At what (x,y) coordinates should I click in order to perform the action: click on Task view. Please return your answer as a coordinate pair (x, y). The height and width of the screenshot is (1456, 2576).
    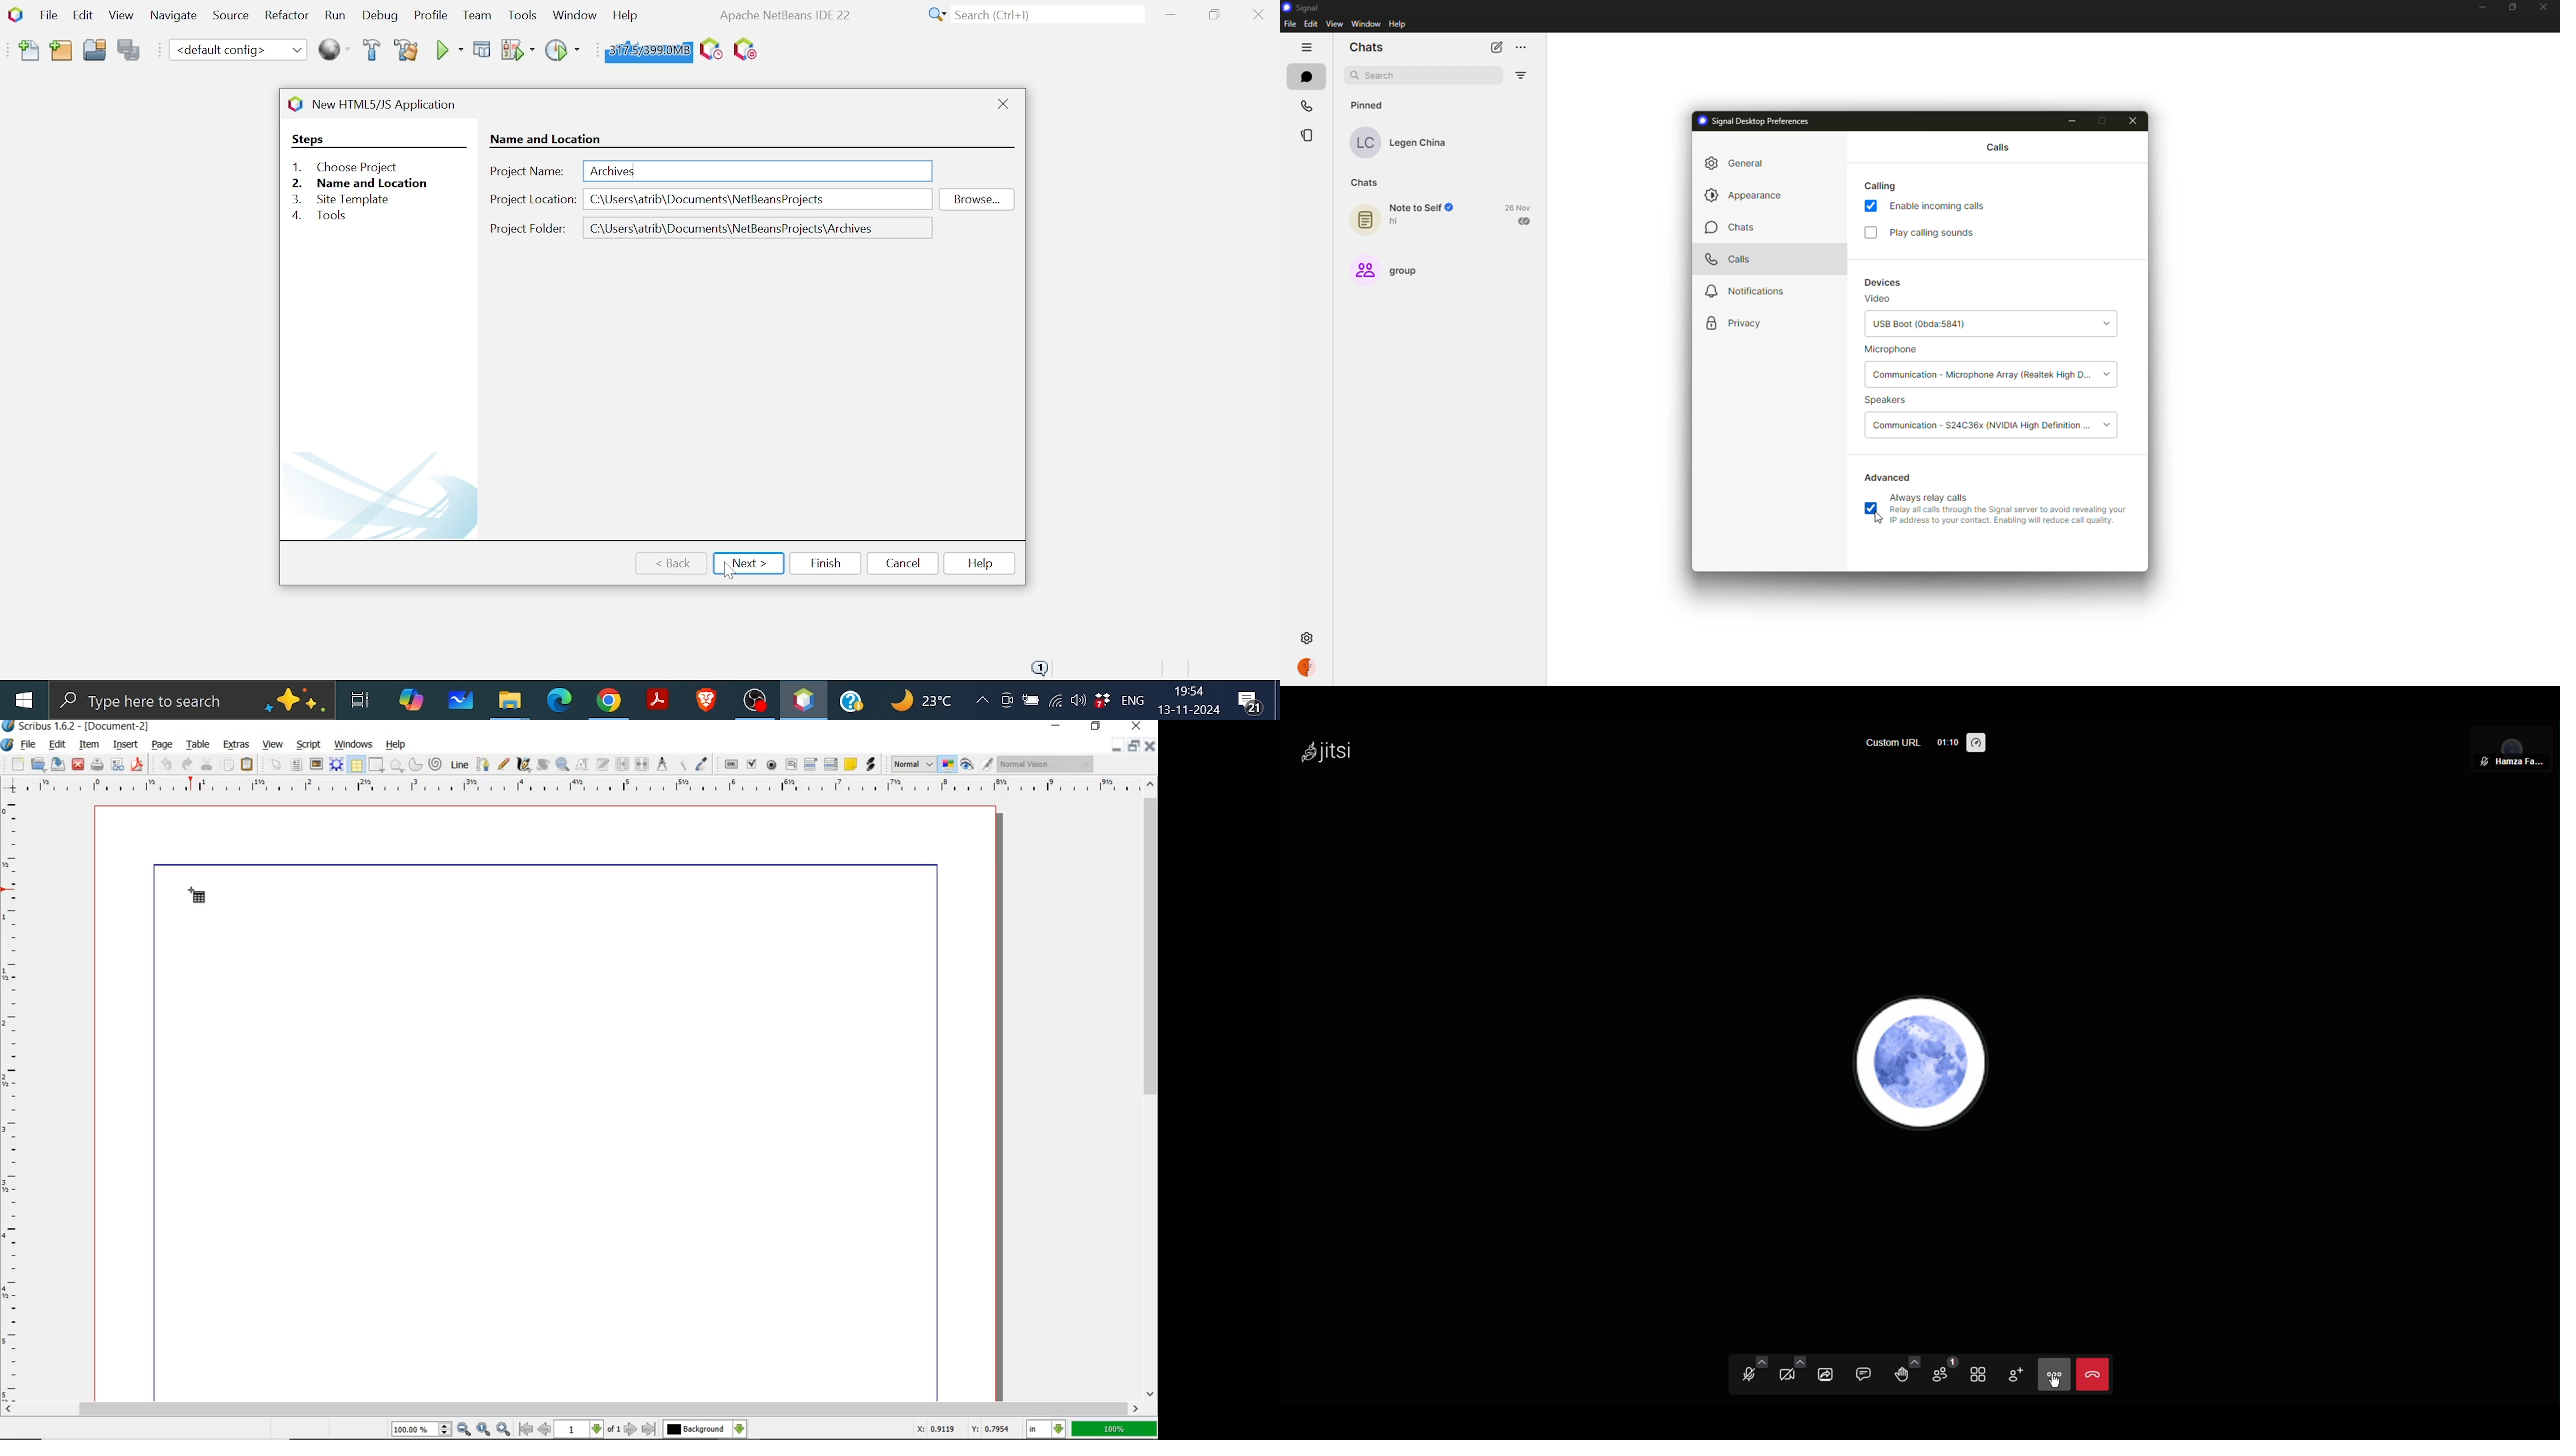
    Looking at the image, I should click on (359, 697).